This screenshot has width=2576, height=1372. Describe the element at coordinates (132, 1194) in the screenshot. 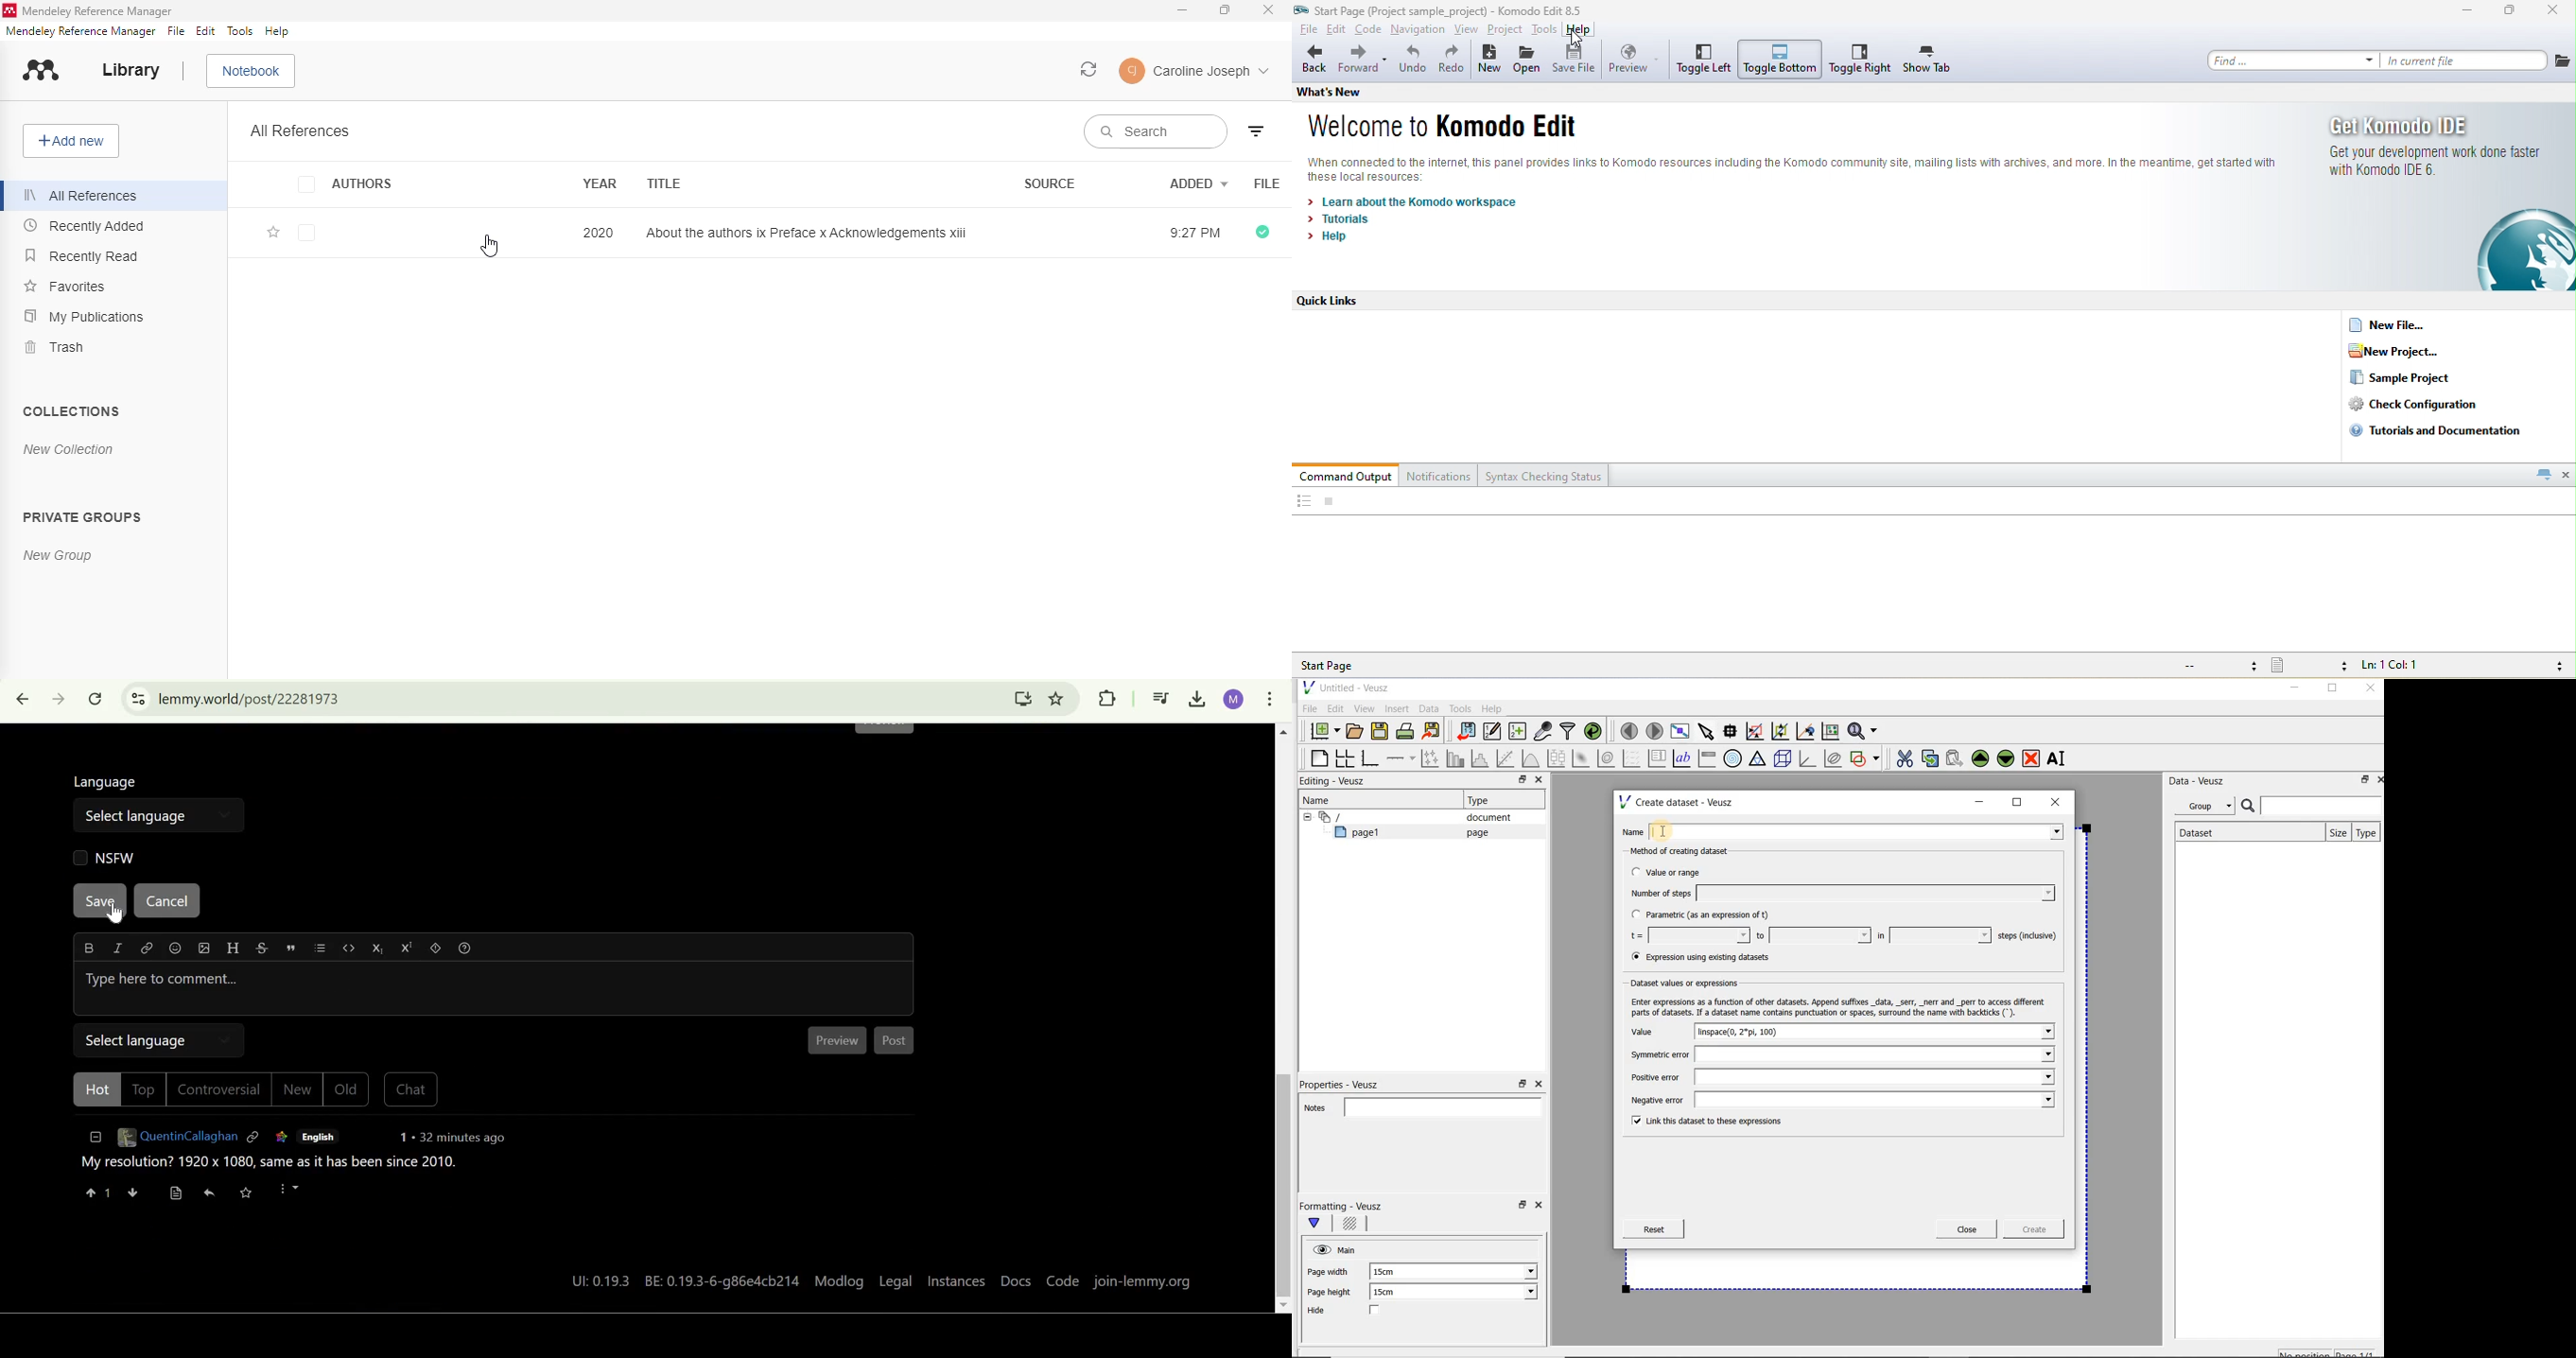

I see `downvote` at that location.